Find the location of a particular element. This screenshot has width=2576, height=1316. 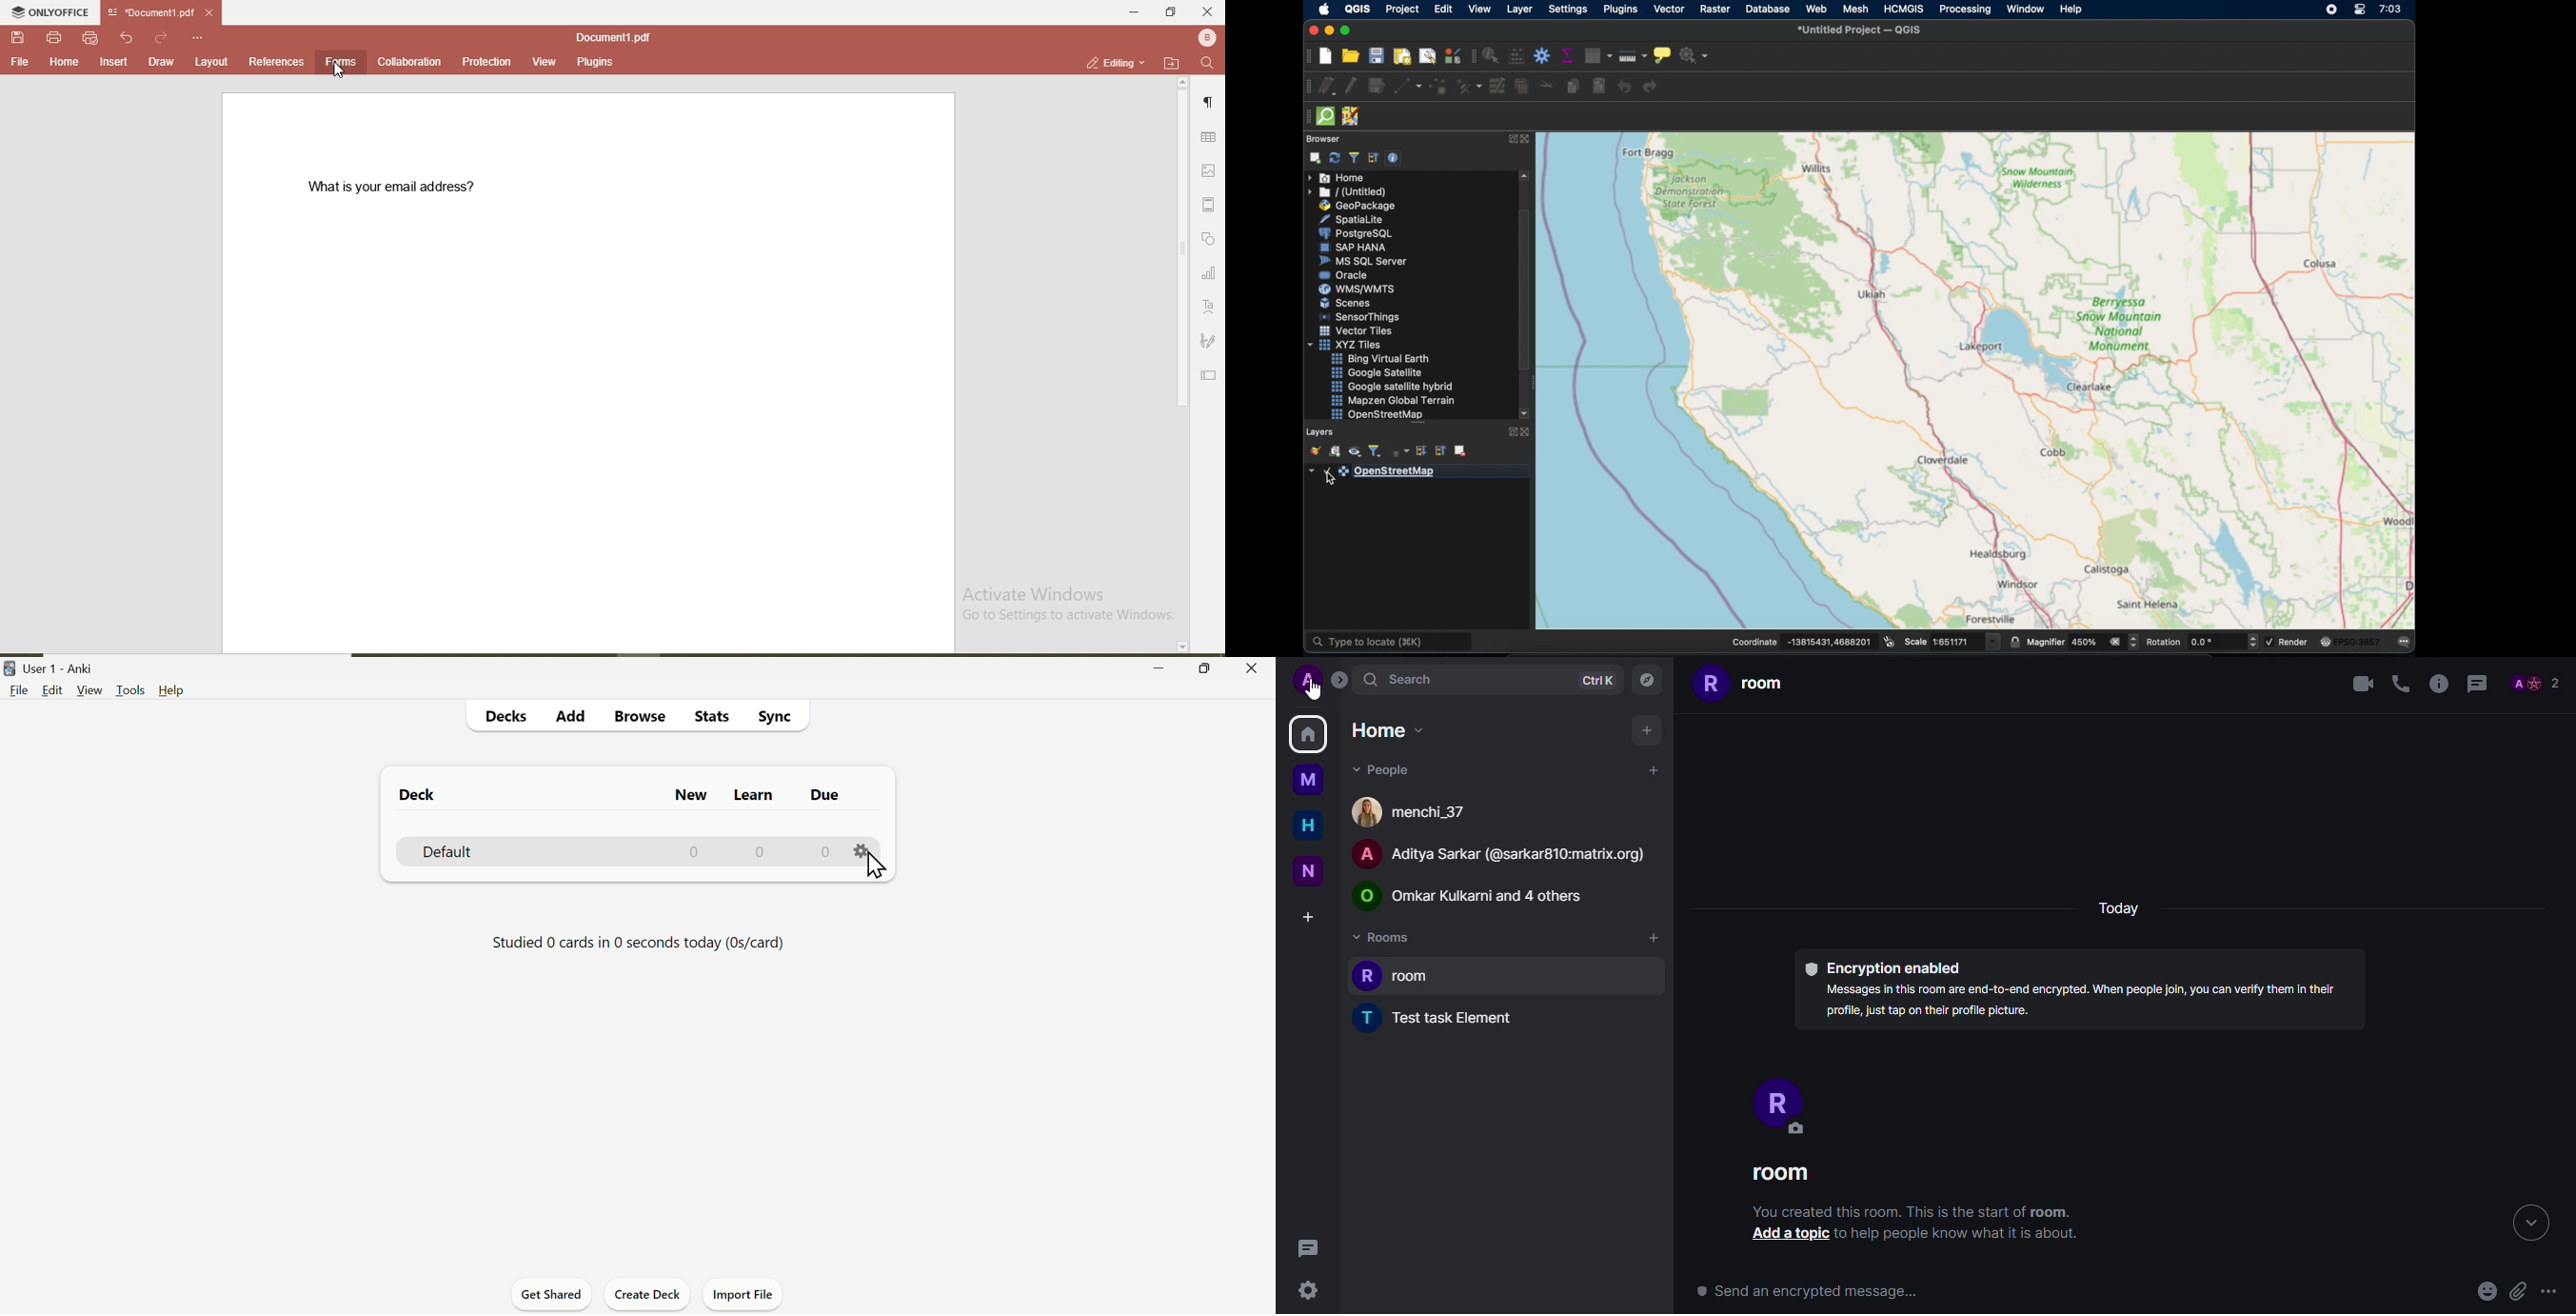

onlyoffice is located at coordinates (53, 14).